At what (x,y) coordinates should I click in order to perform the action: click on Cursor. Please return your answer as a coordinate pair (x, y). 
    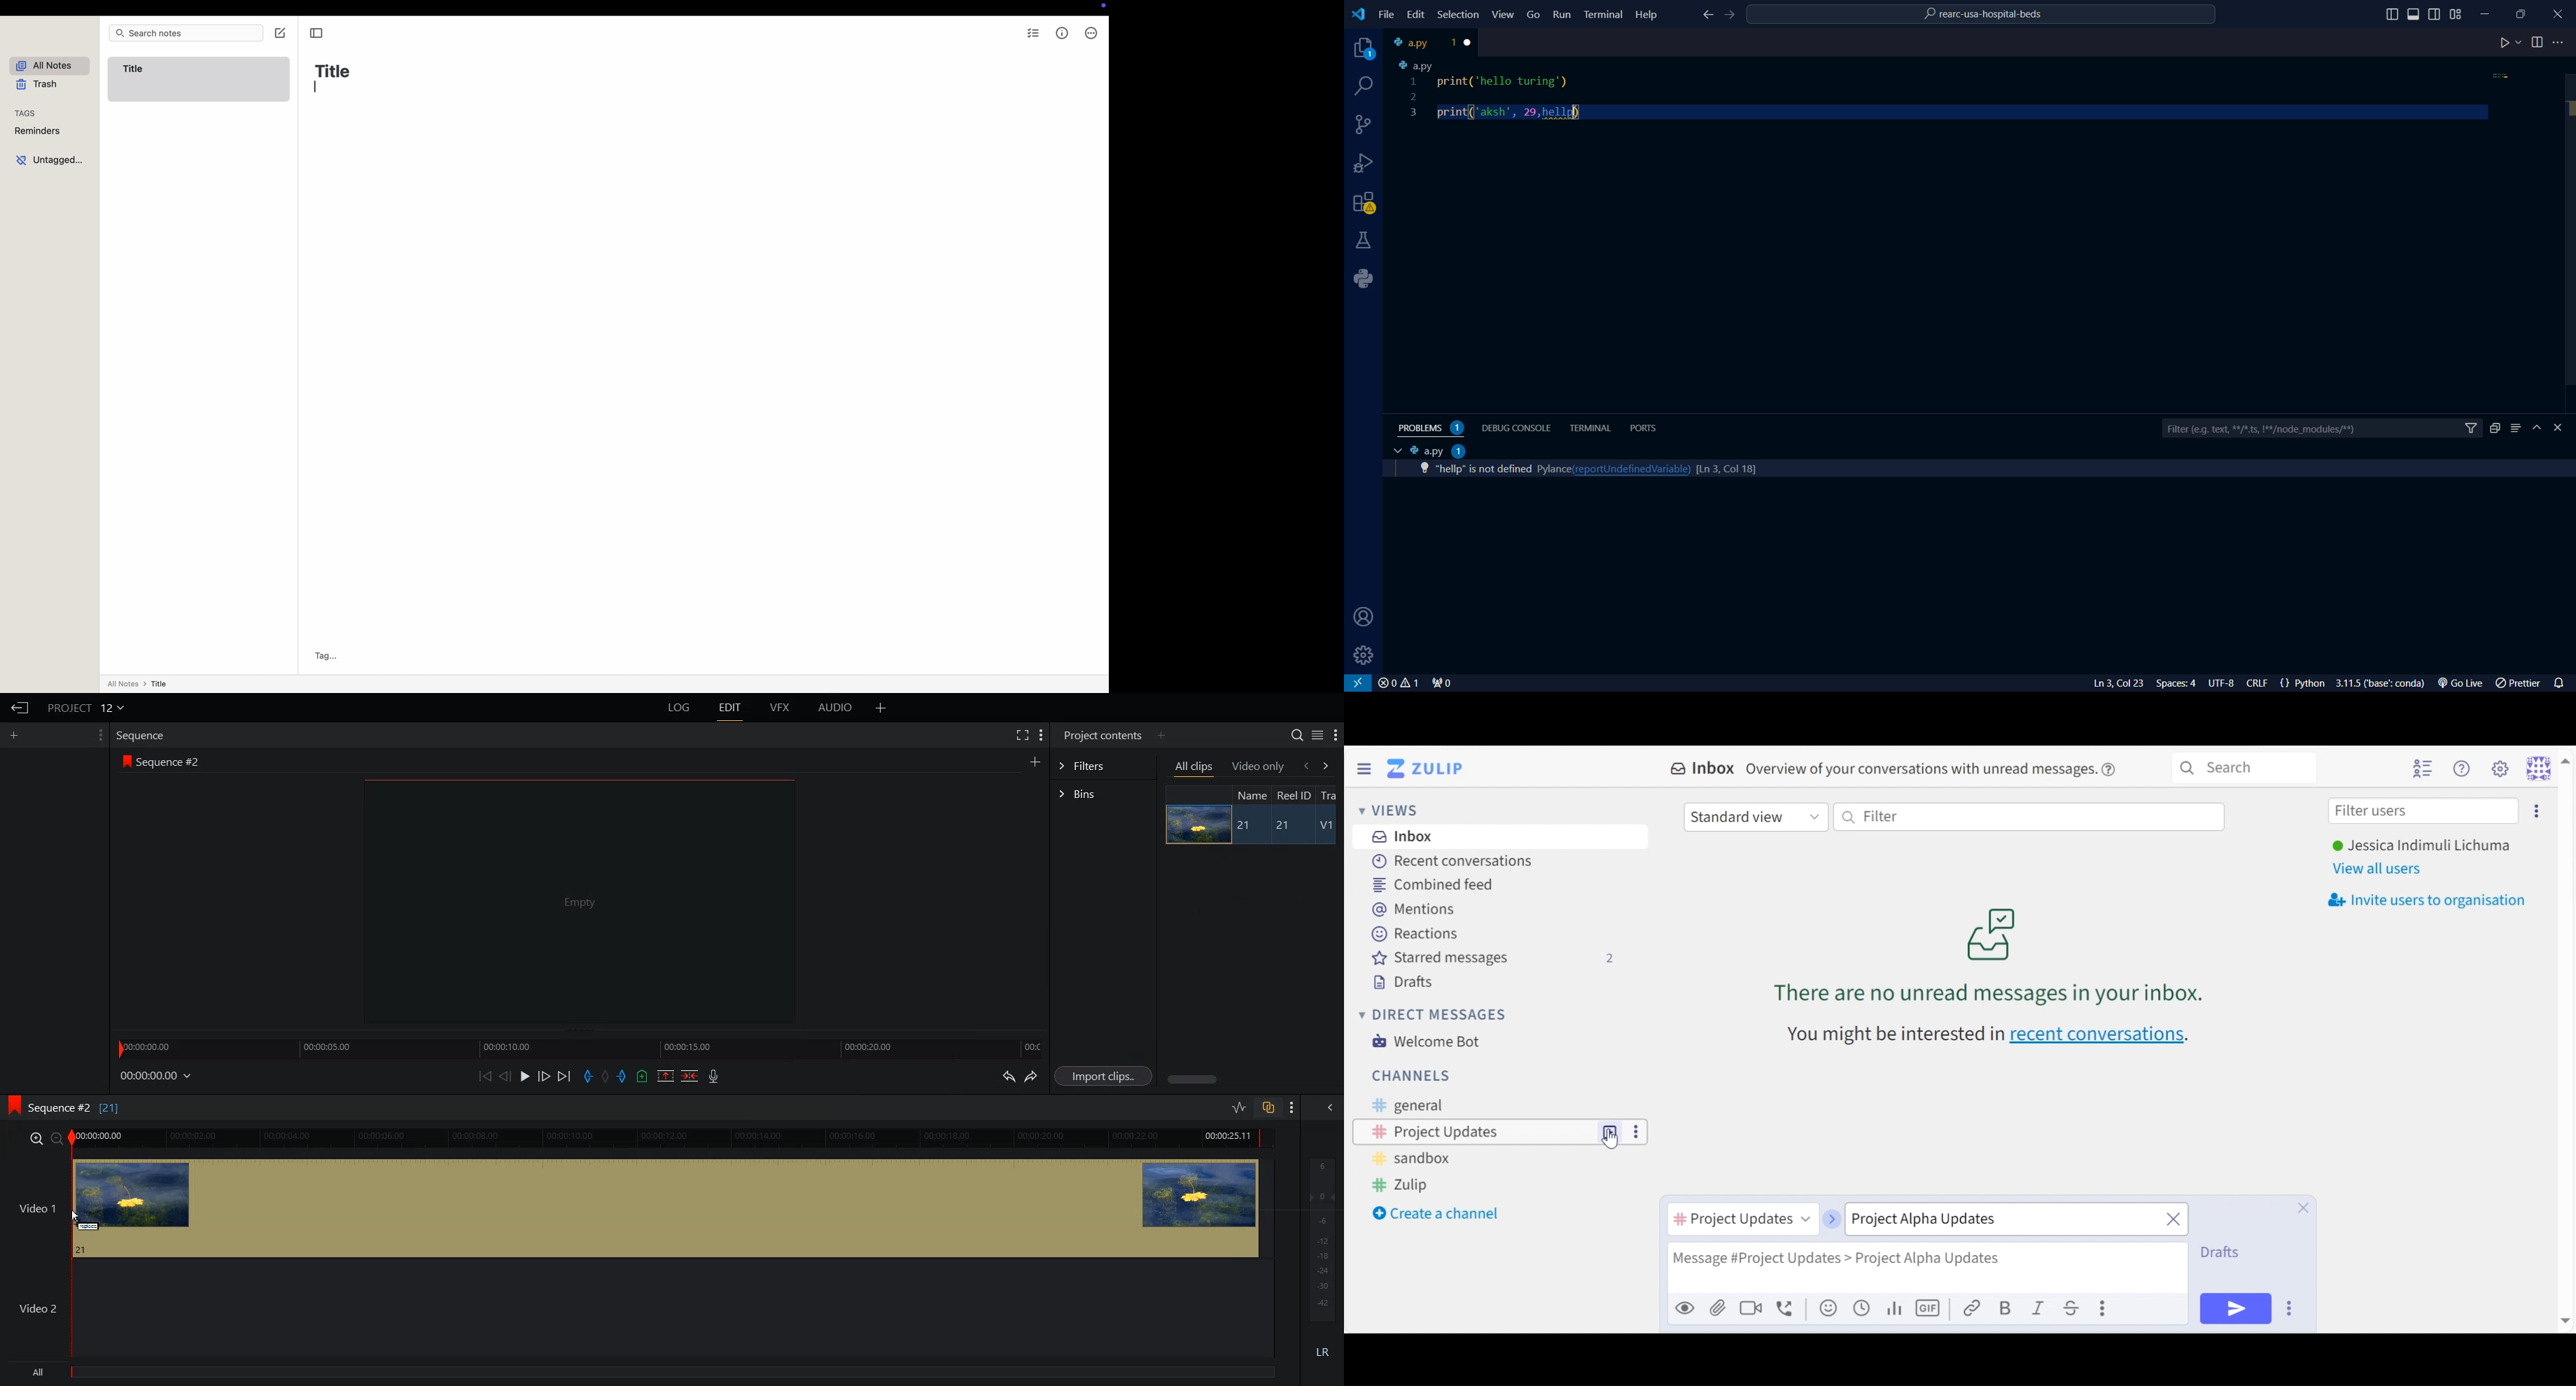
    Looking at the image, I should click on (1612, 1143).